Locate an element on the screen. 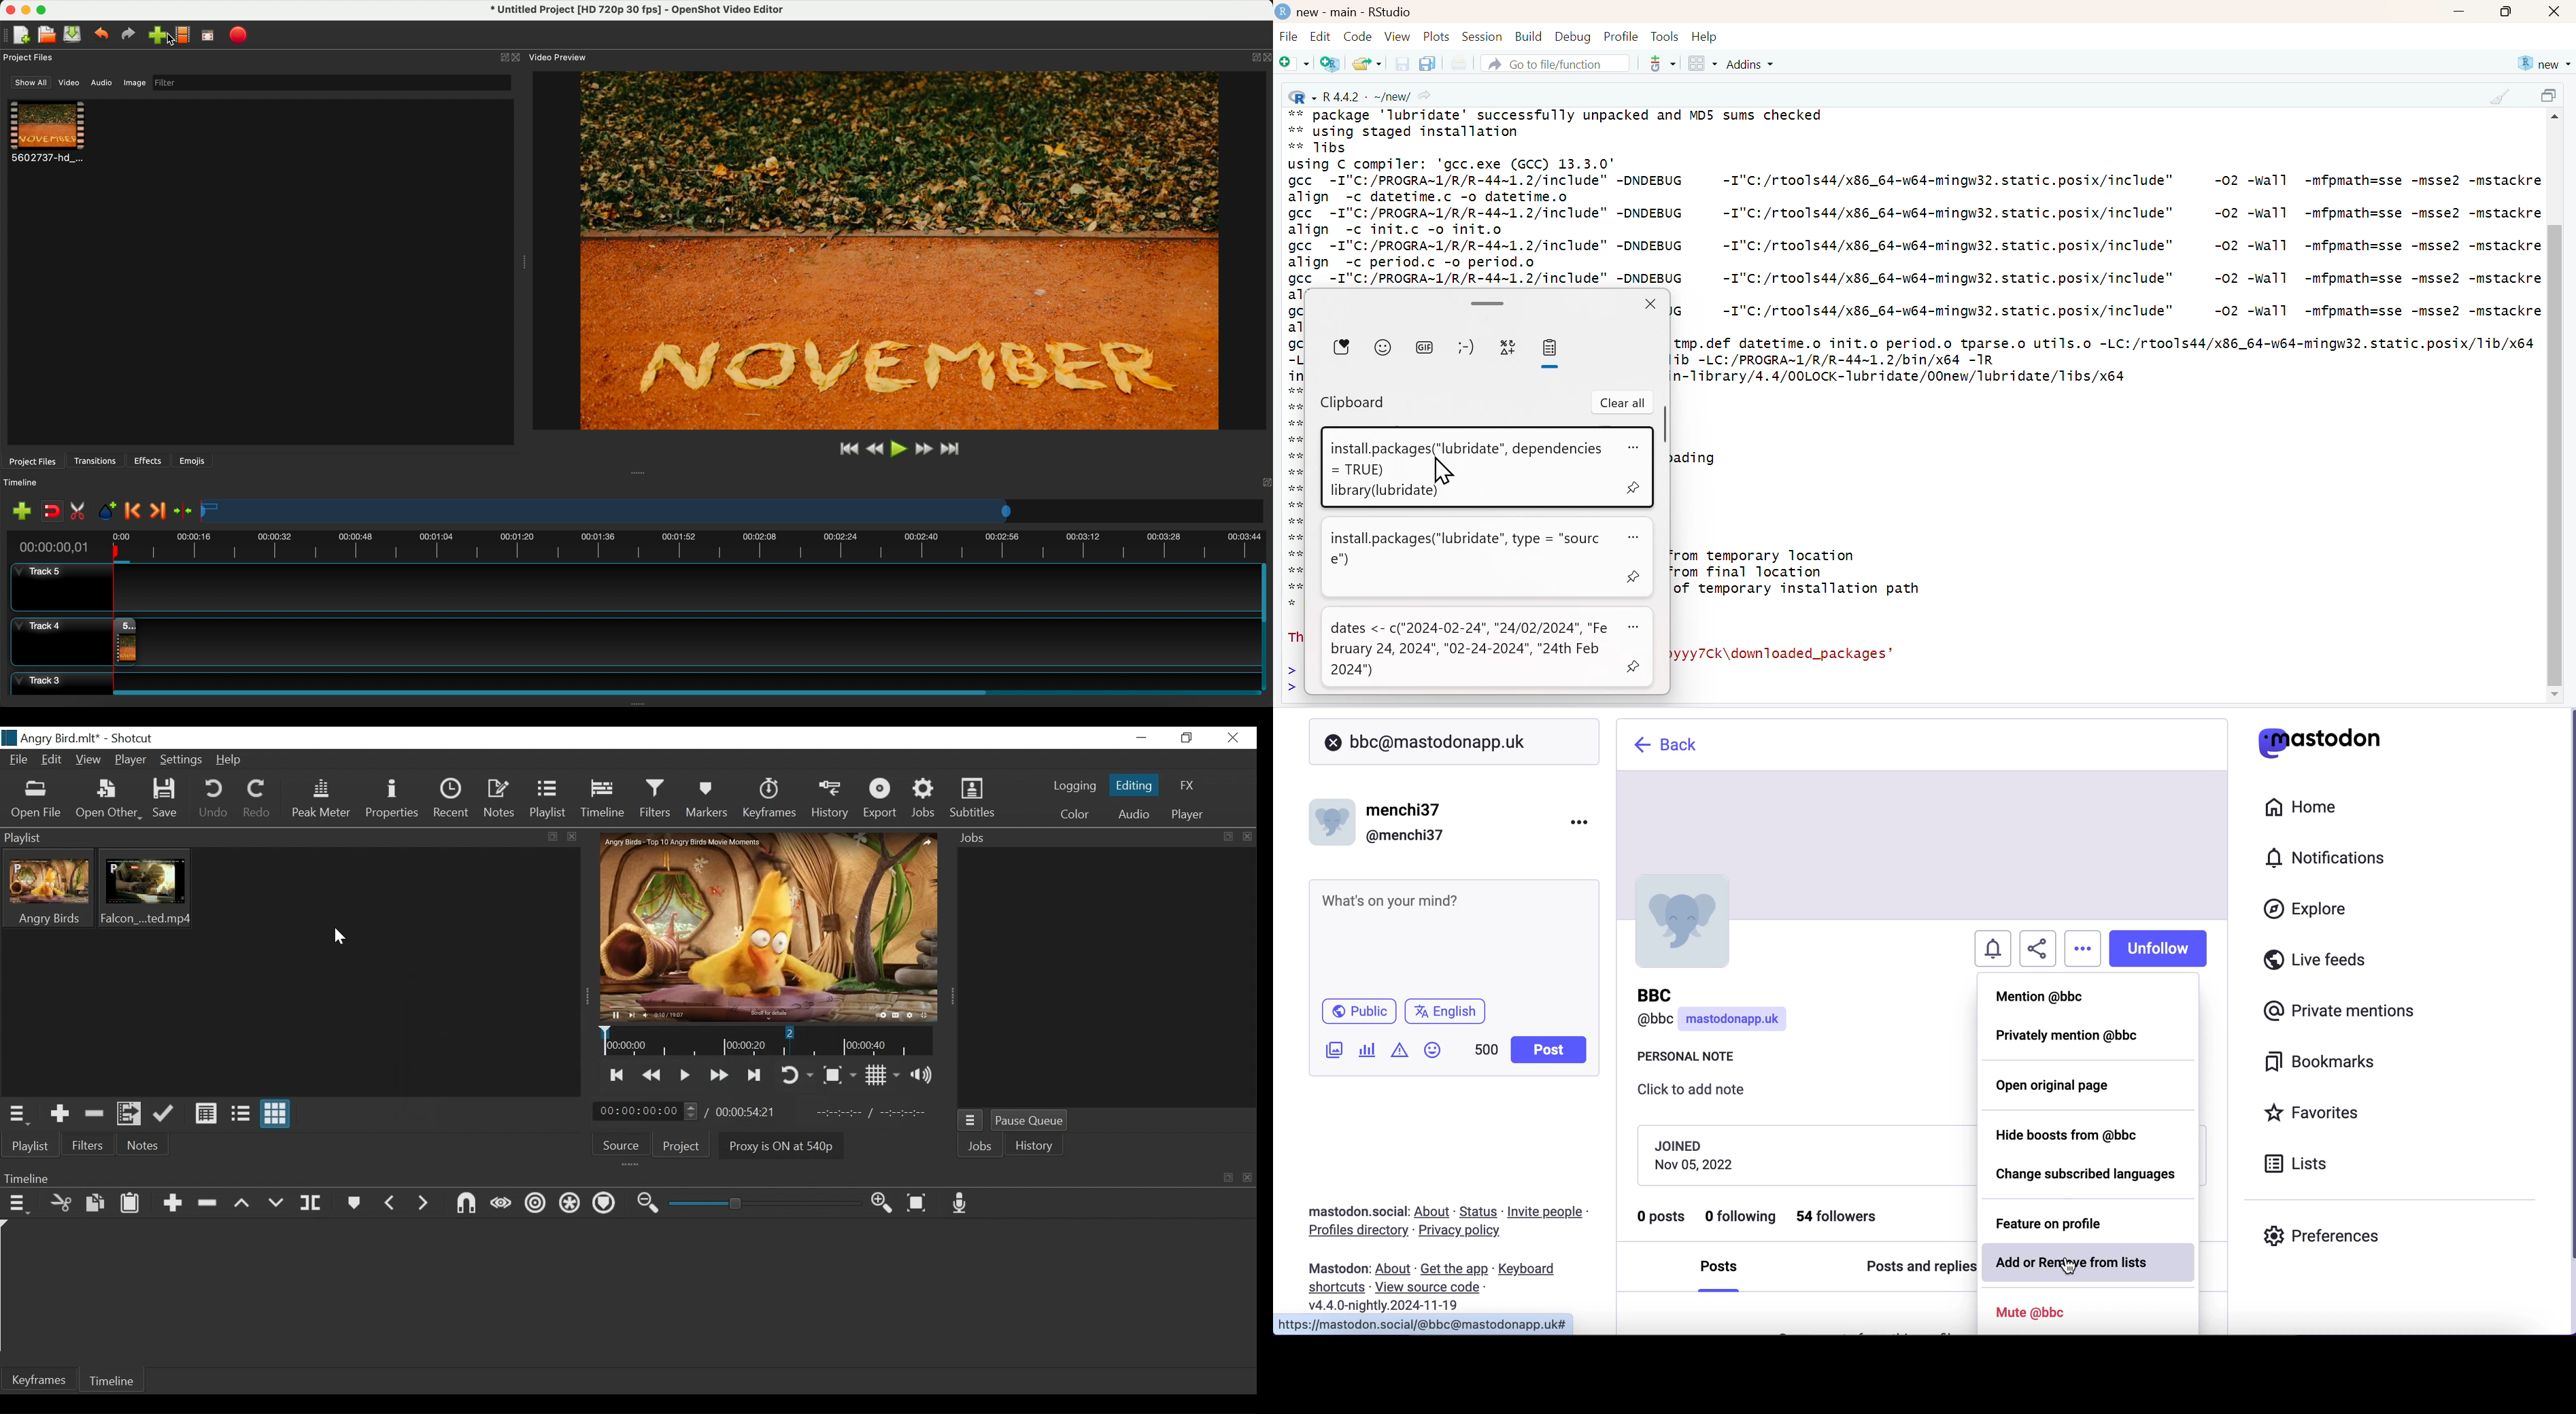 This screenshot has width=2576, height=1428. Playlist is located at coordinates (549, 799).